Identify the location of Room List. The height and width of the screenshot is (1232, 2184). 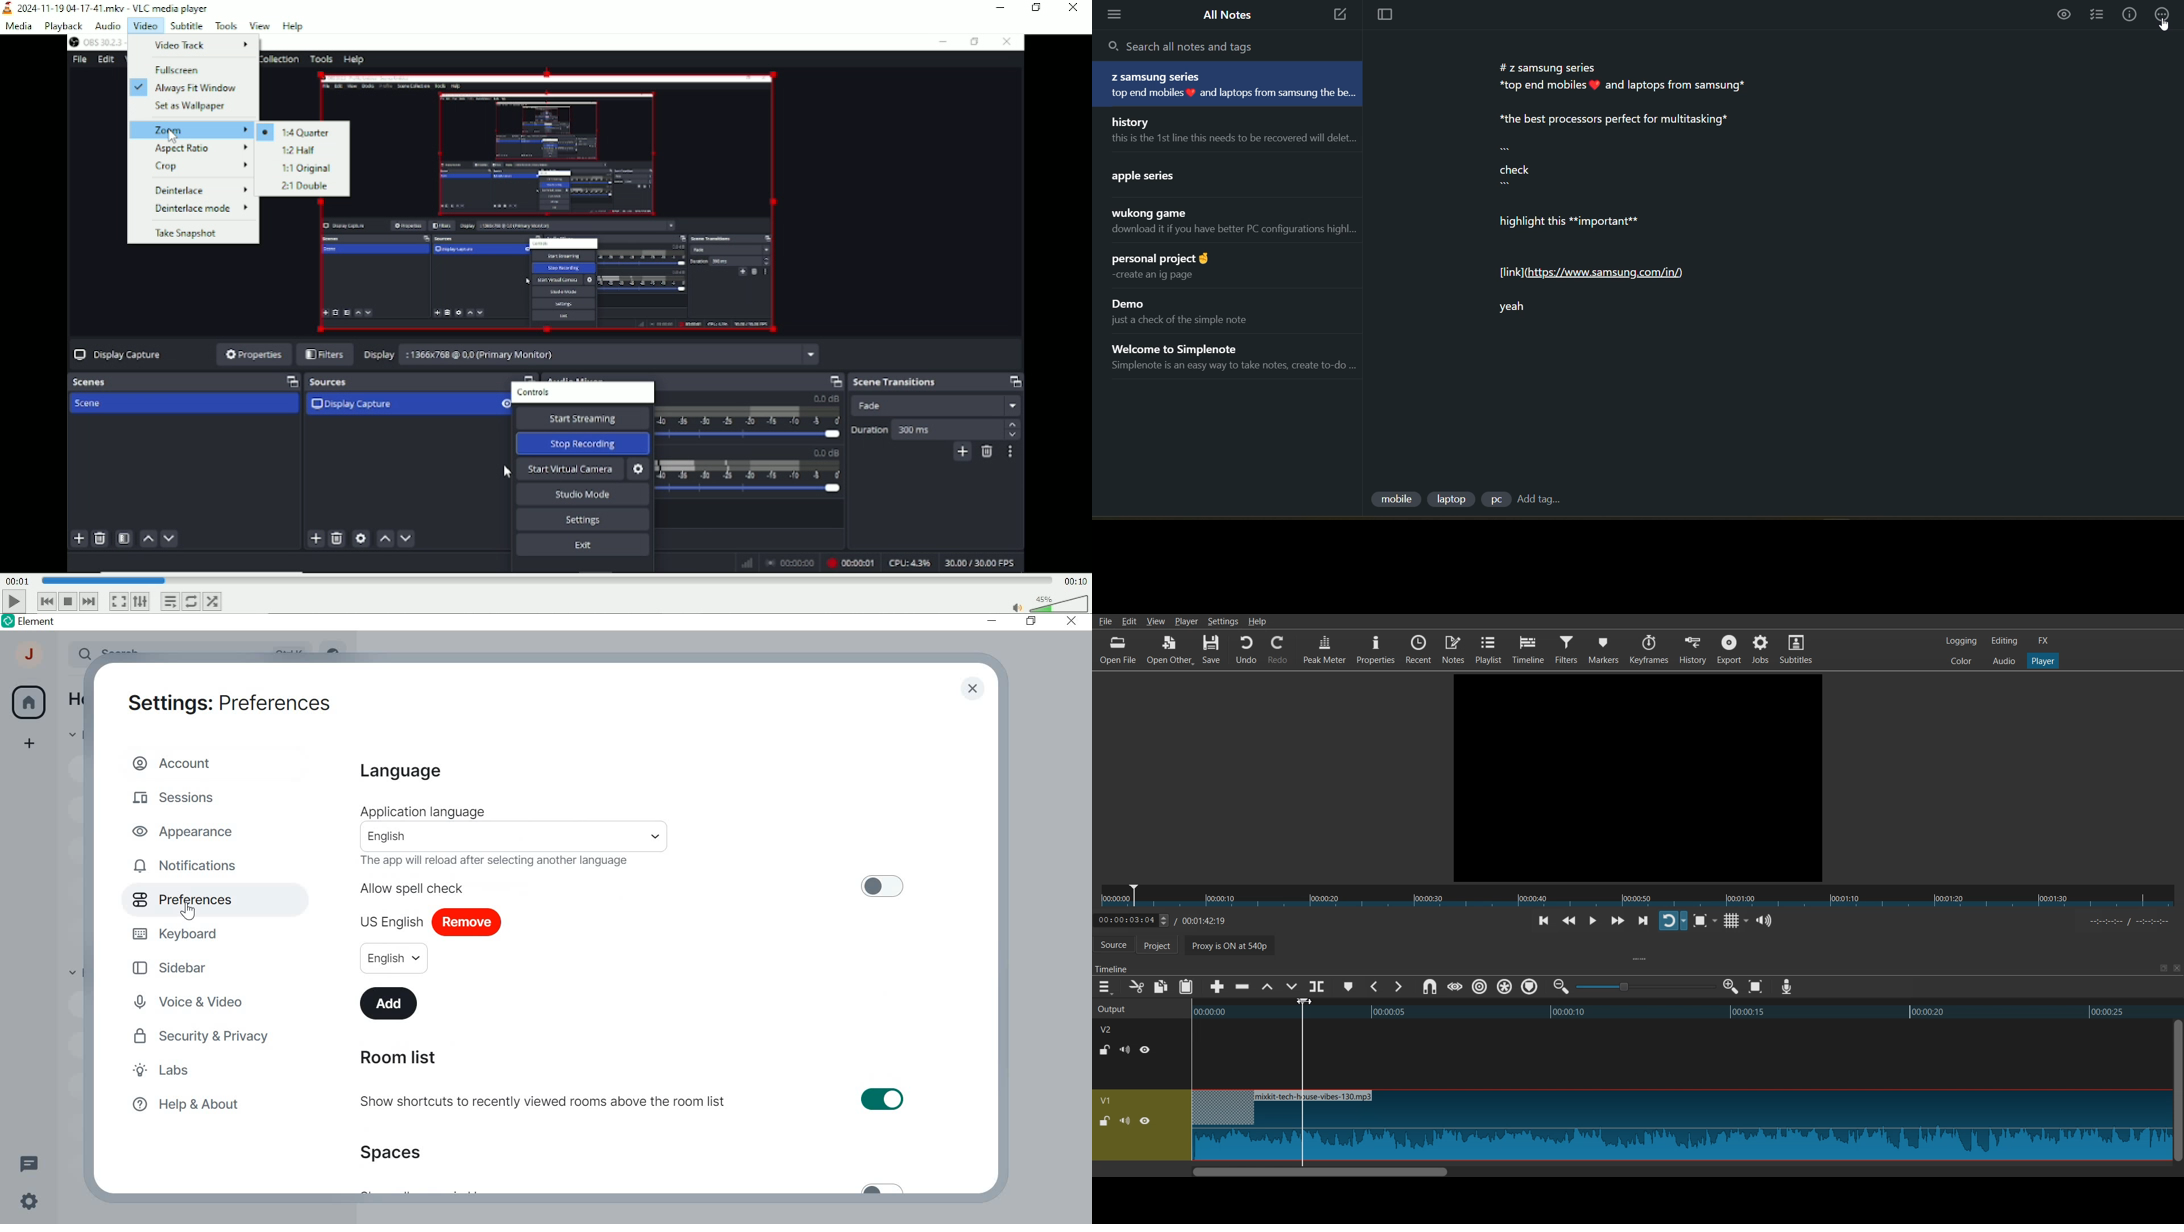
(397, 1058).